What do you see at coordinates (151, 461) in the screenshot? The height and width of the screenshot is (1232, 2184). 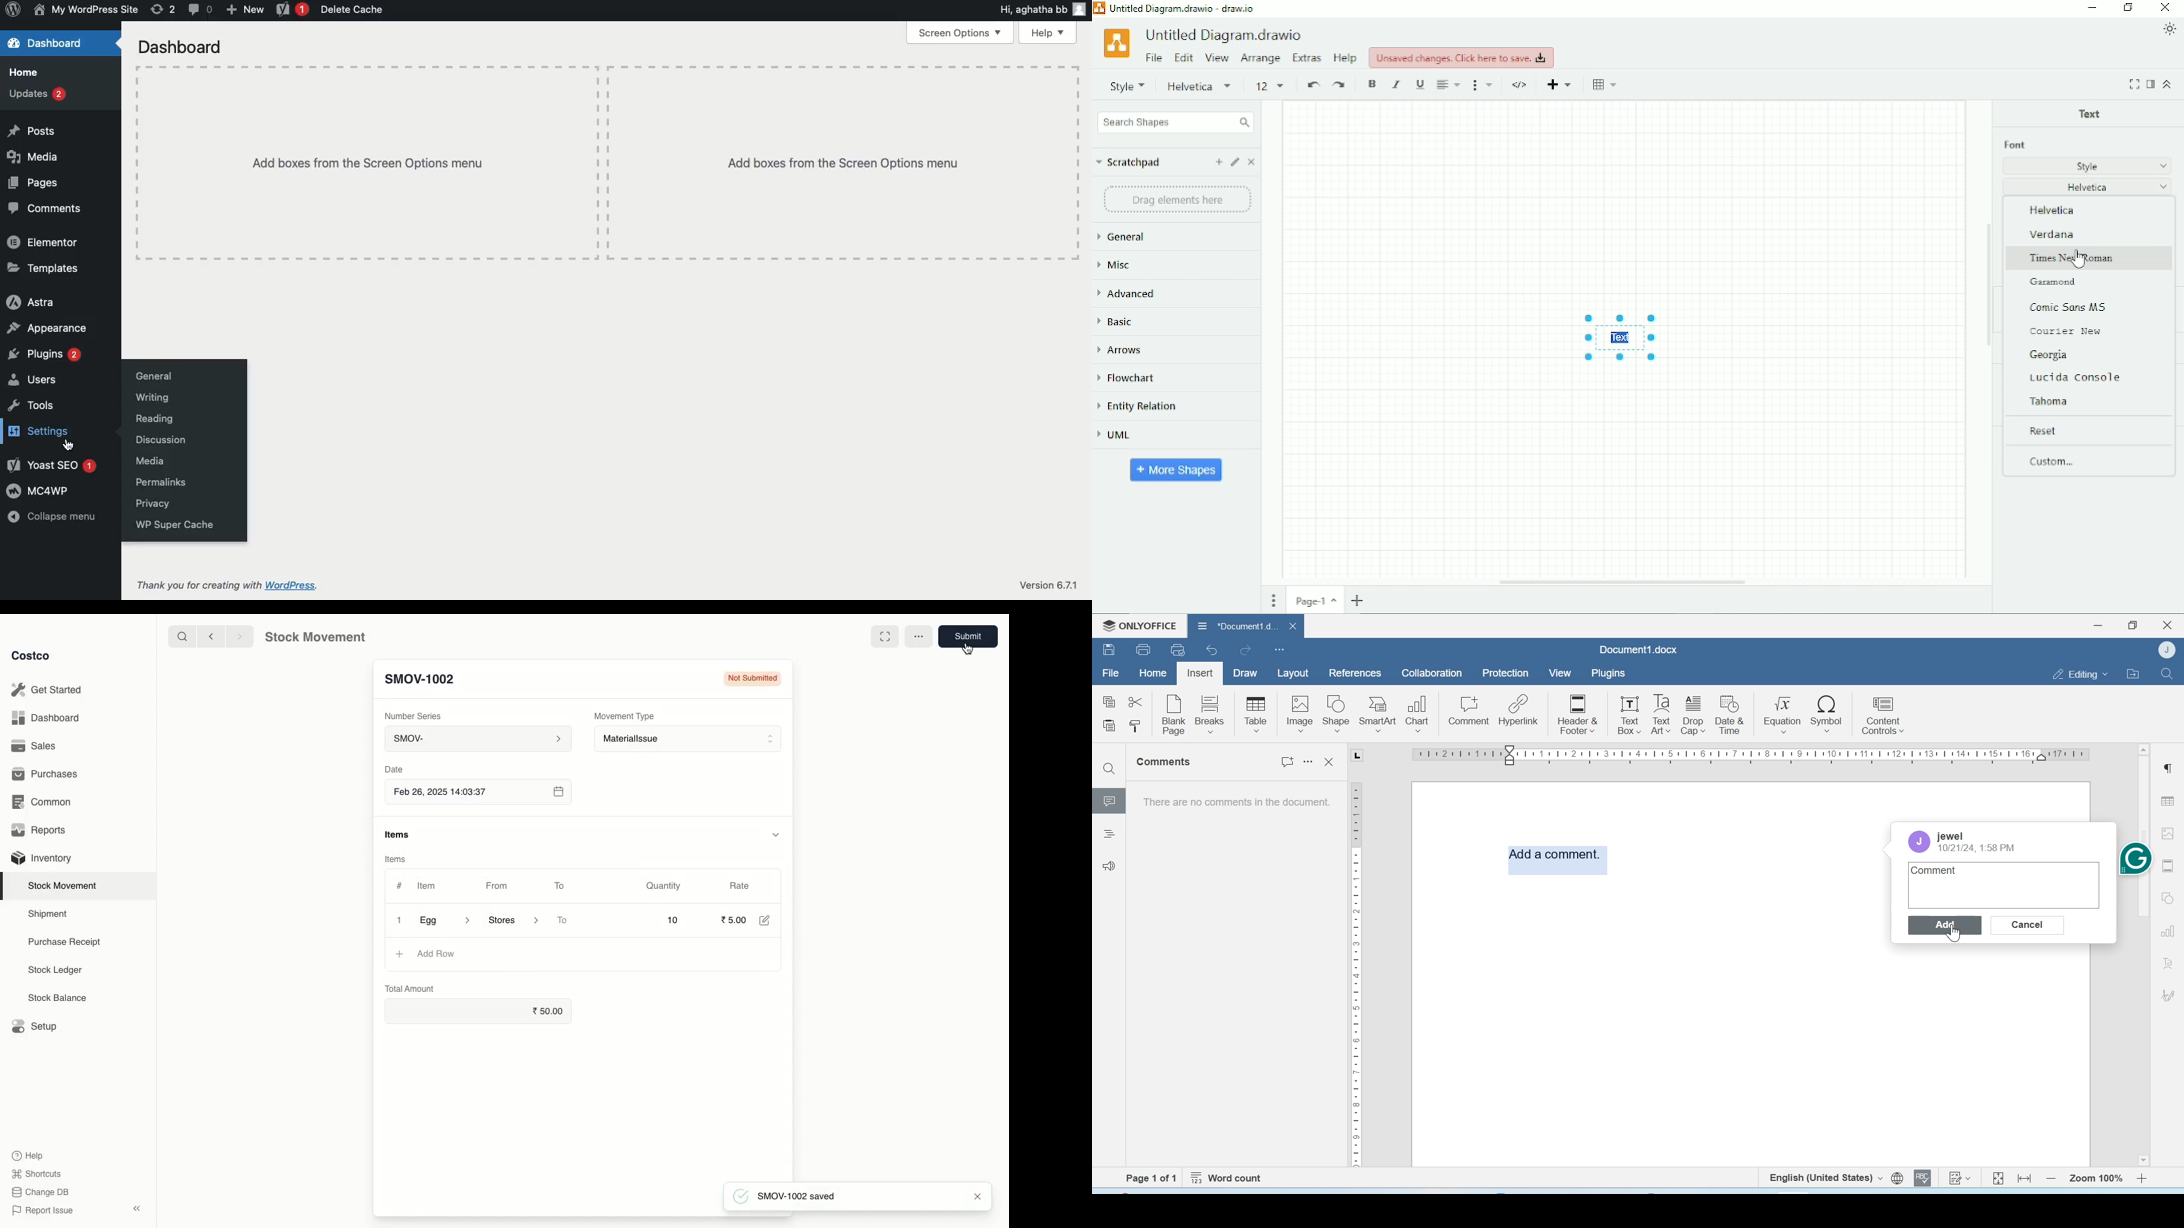 I see `Media` at bounding box center [151, 461].